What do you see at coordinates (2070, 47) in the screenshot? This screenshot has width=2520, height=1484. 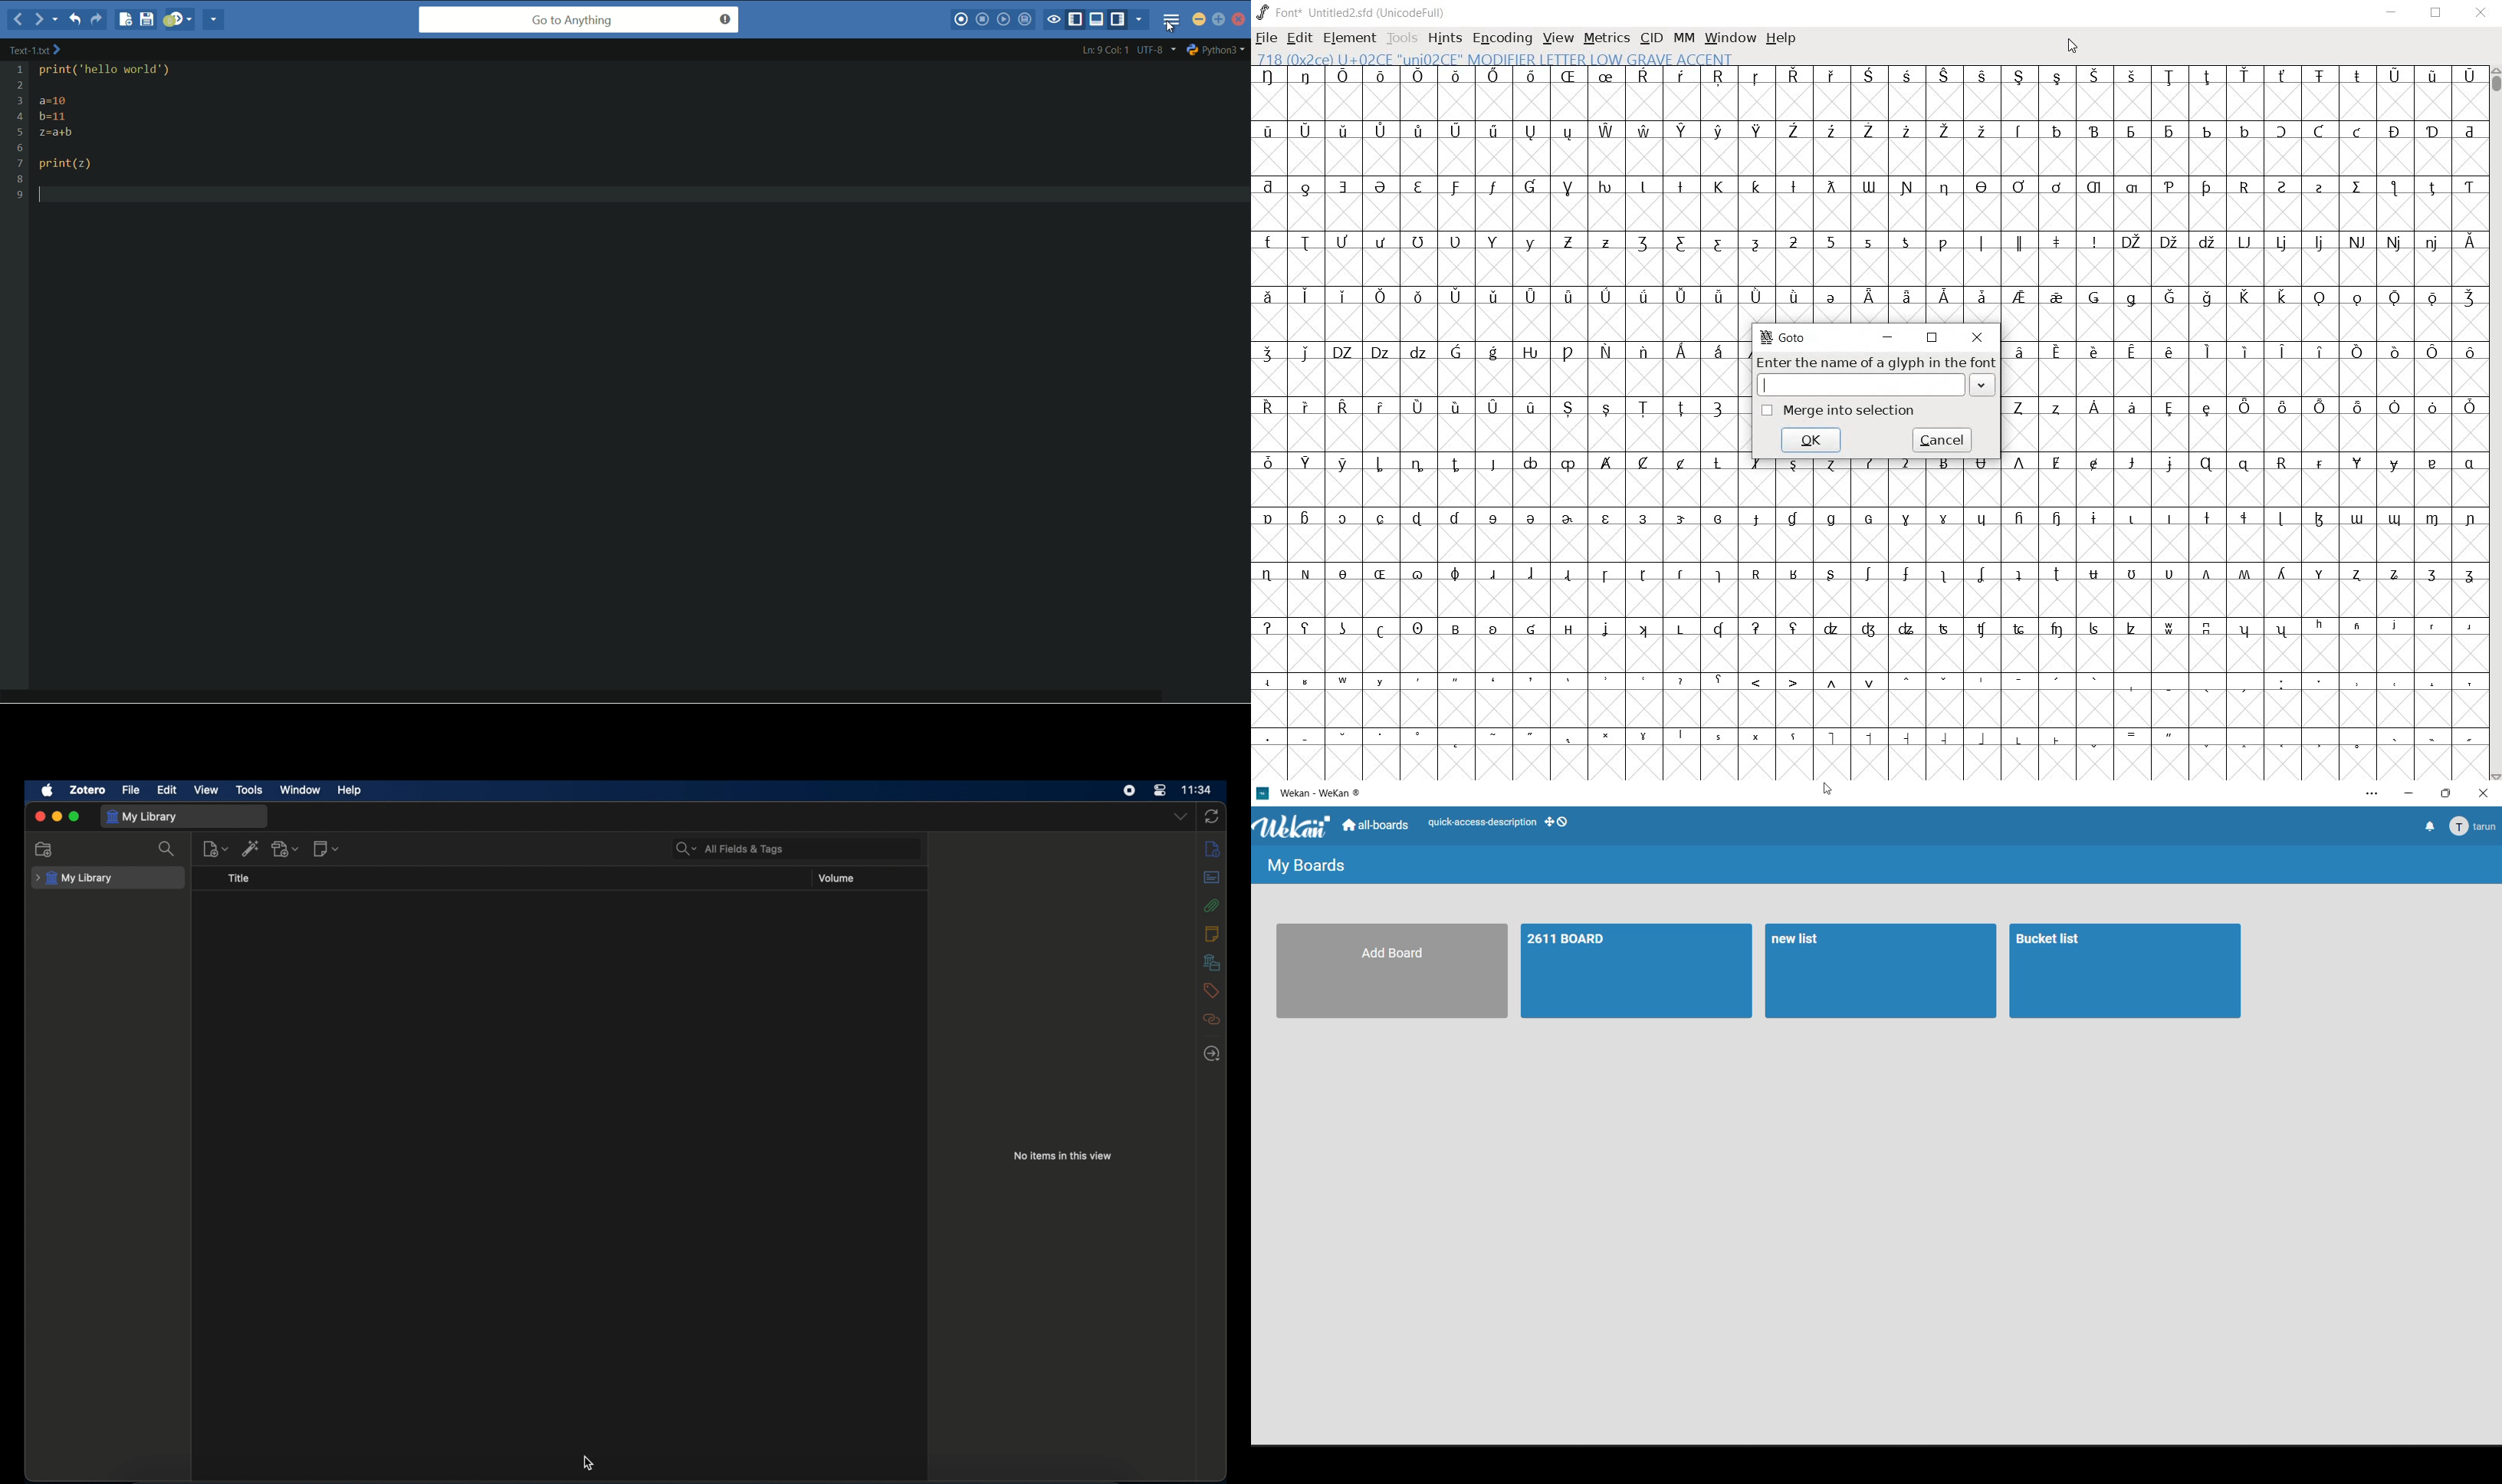 I see `close` at bounding box center [2070, 47].